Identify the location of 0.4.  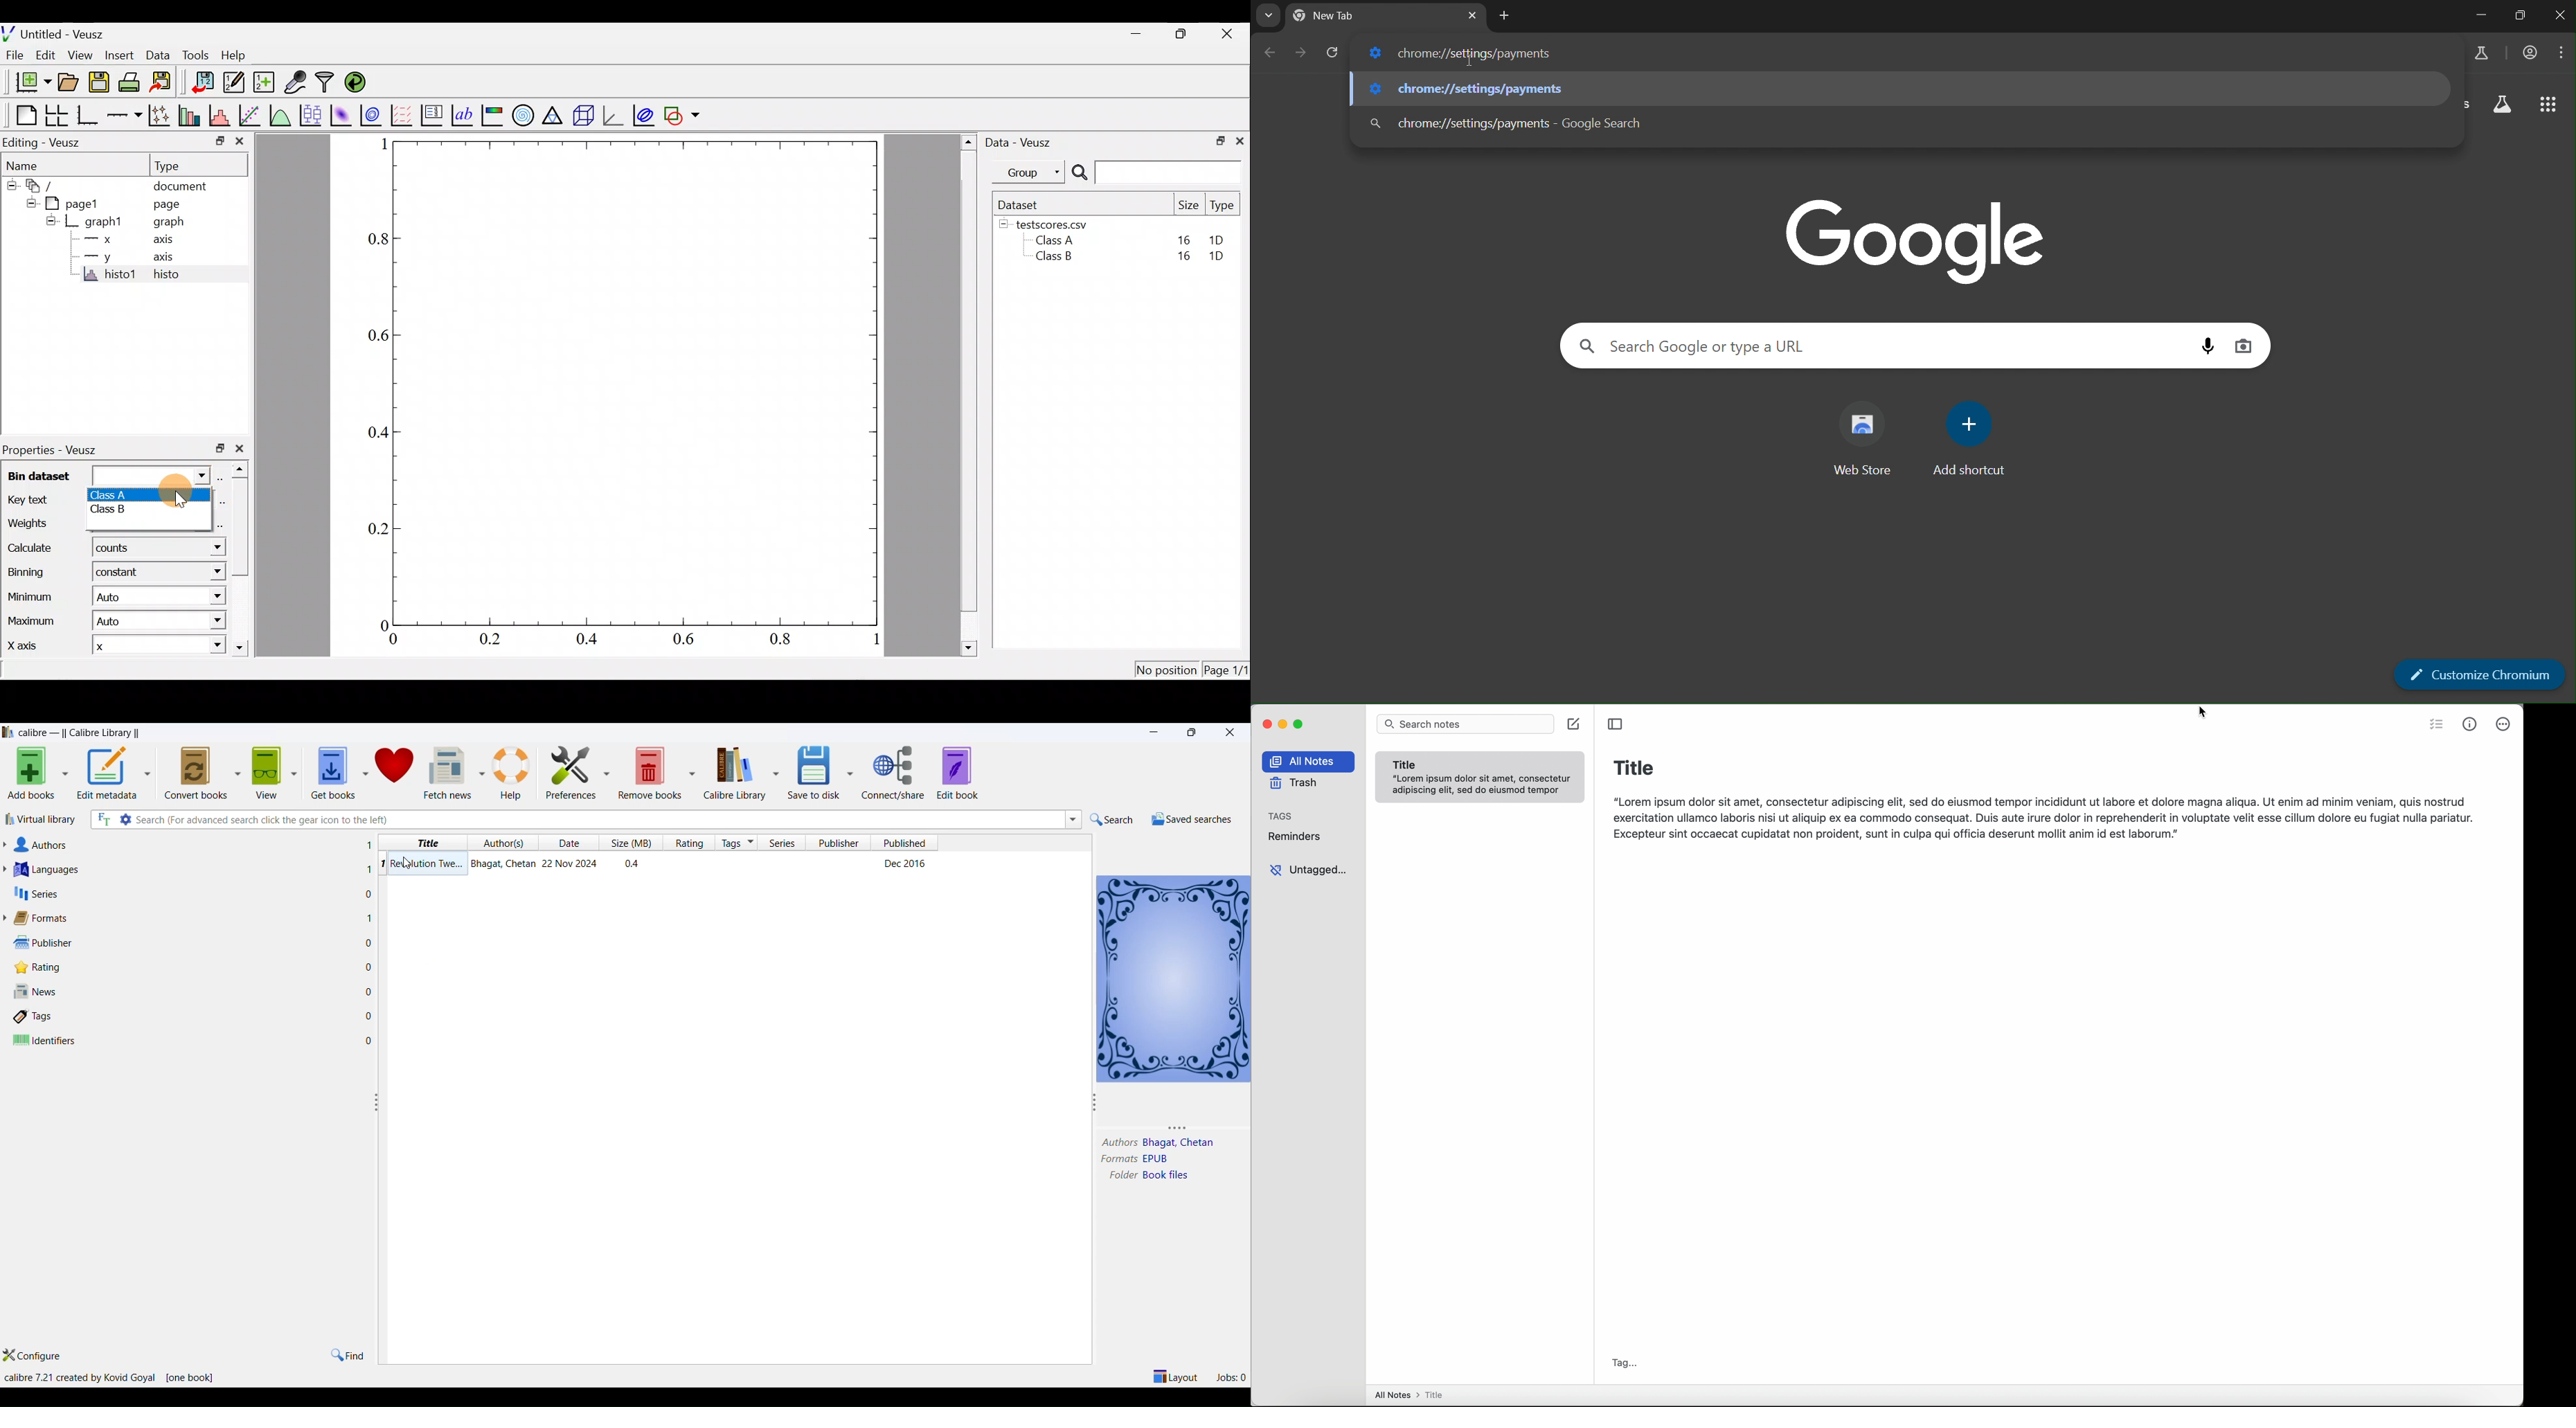
(592, 642).